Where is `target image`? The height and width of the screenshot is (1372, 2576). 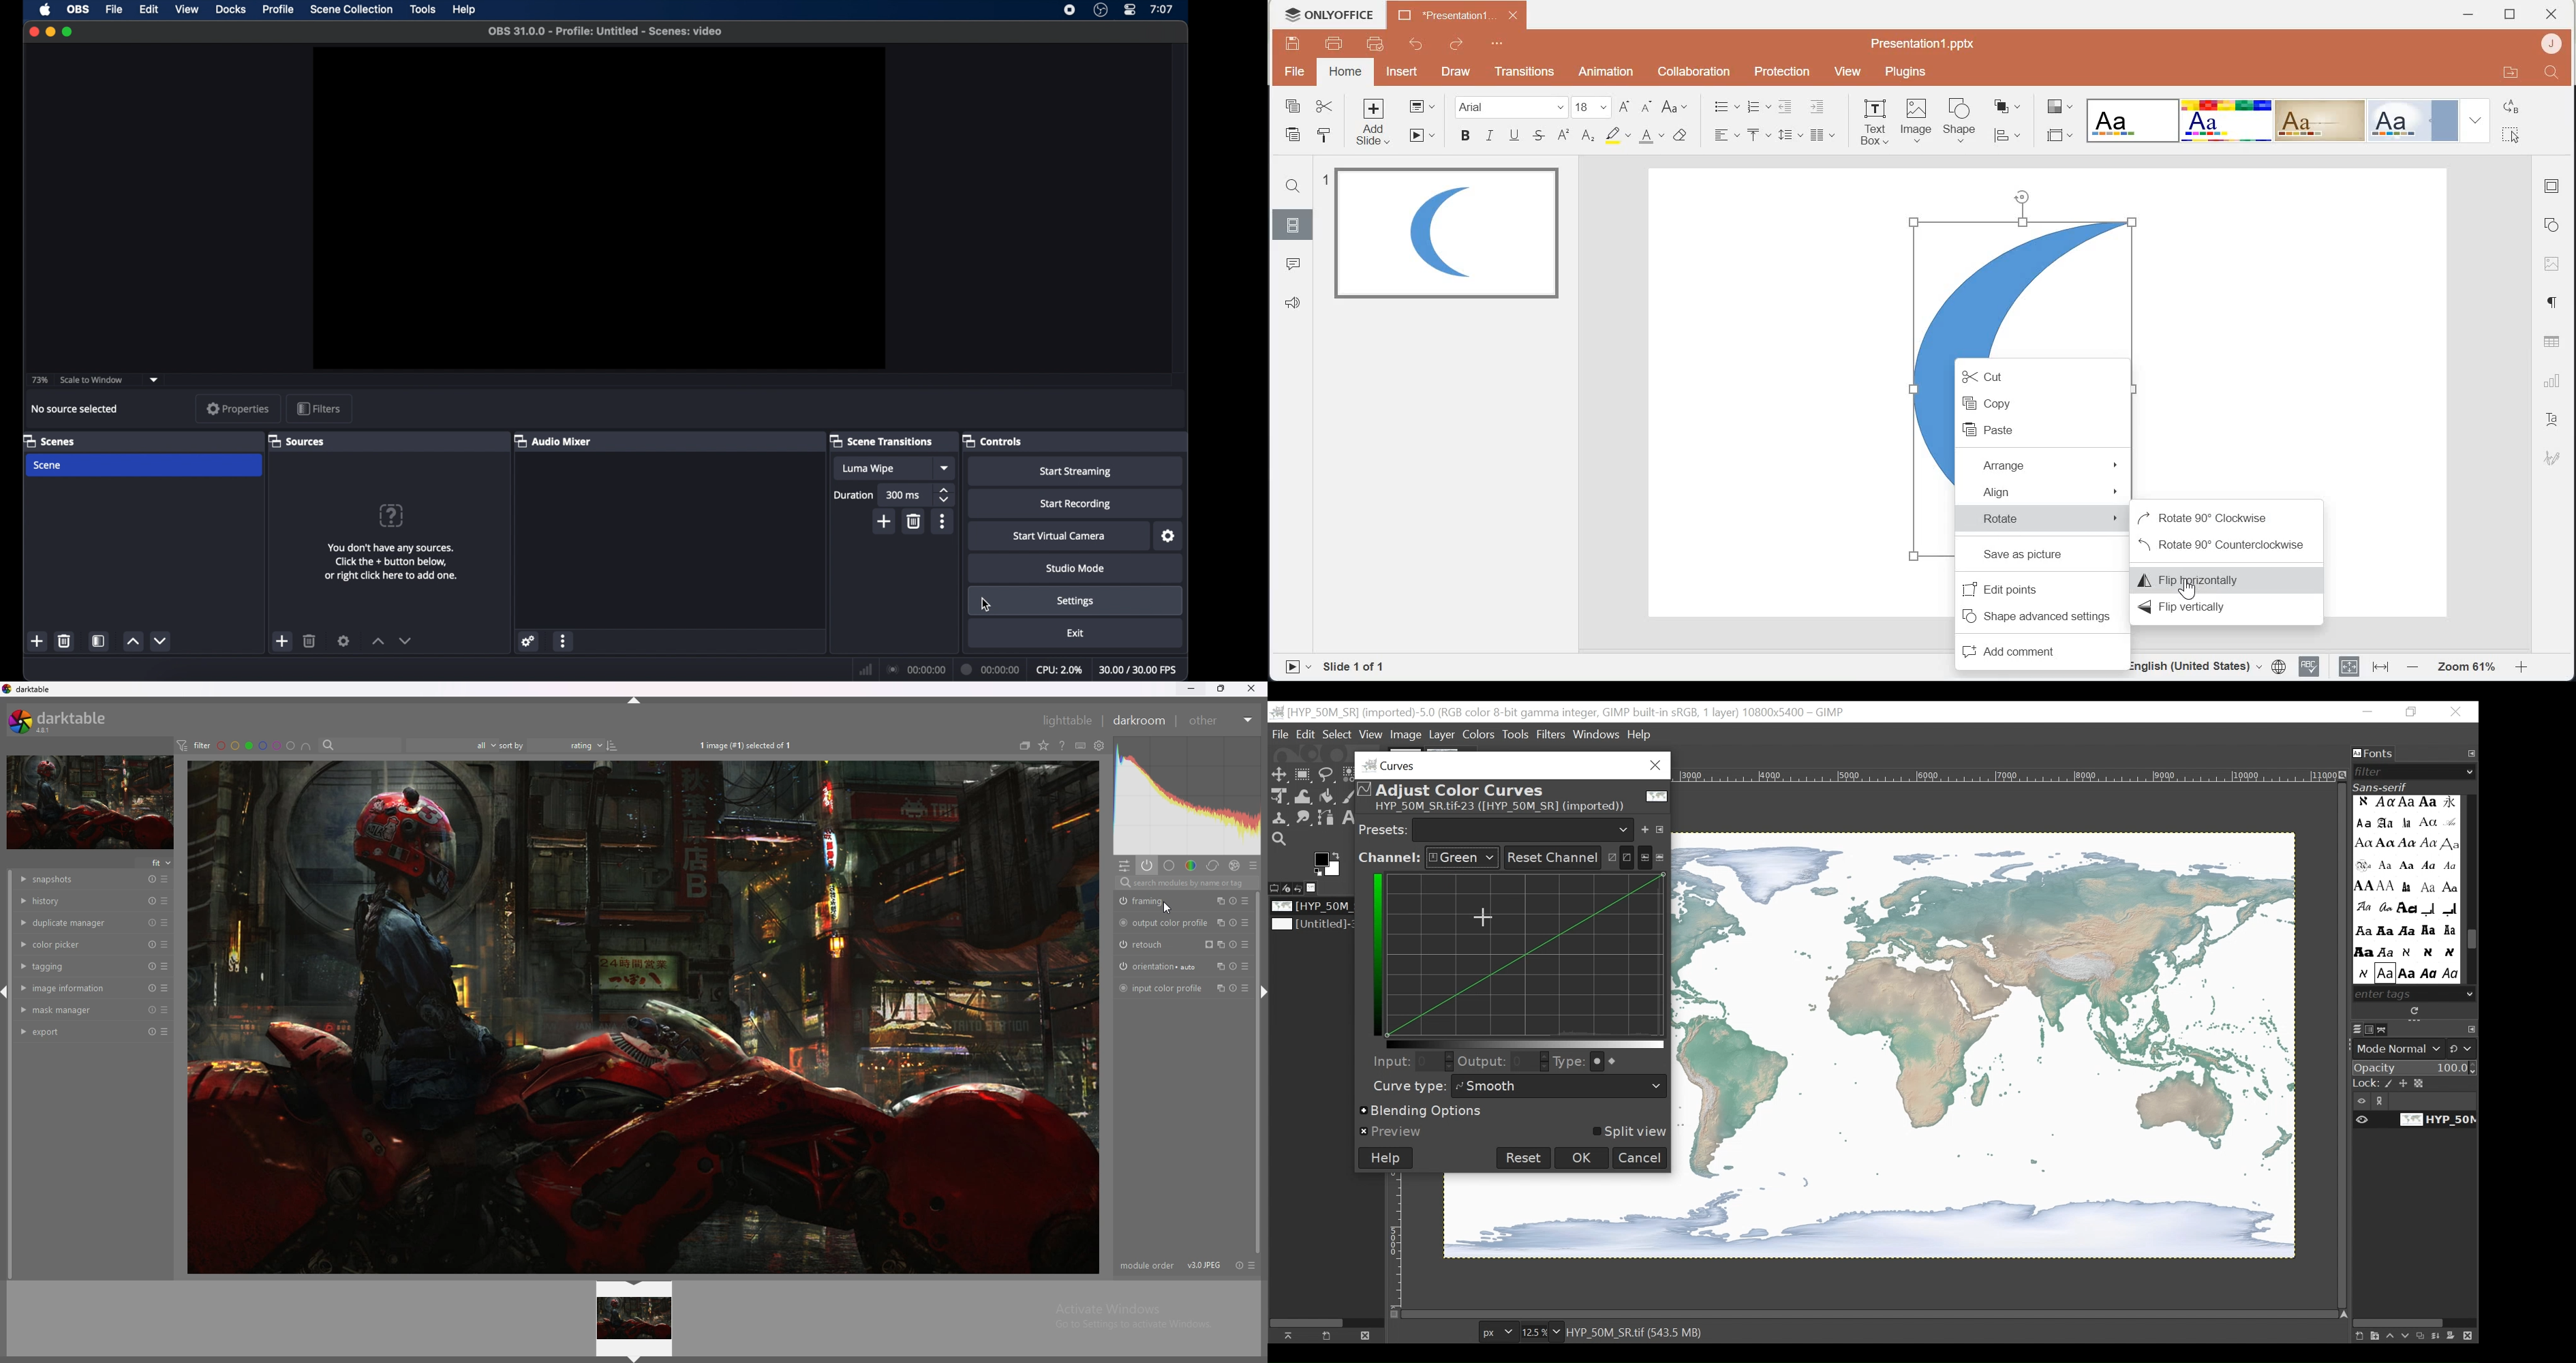 target image is located at coordinates (643, 1017).